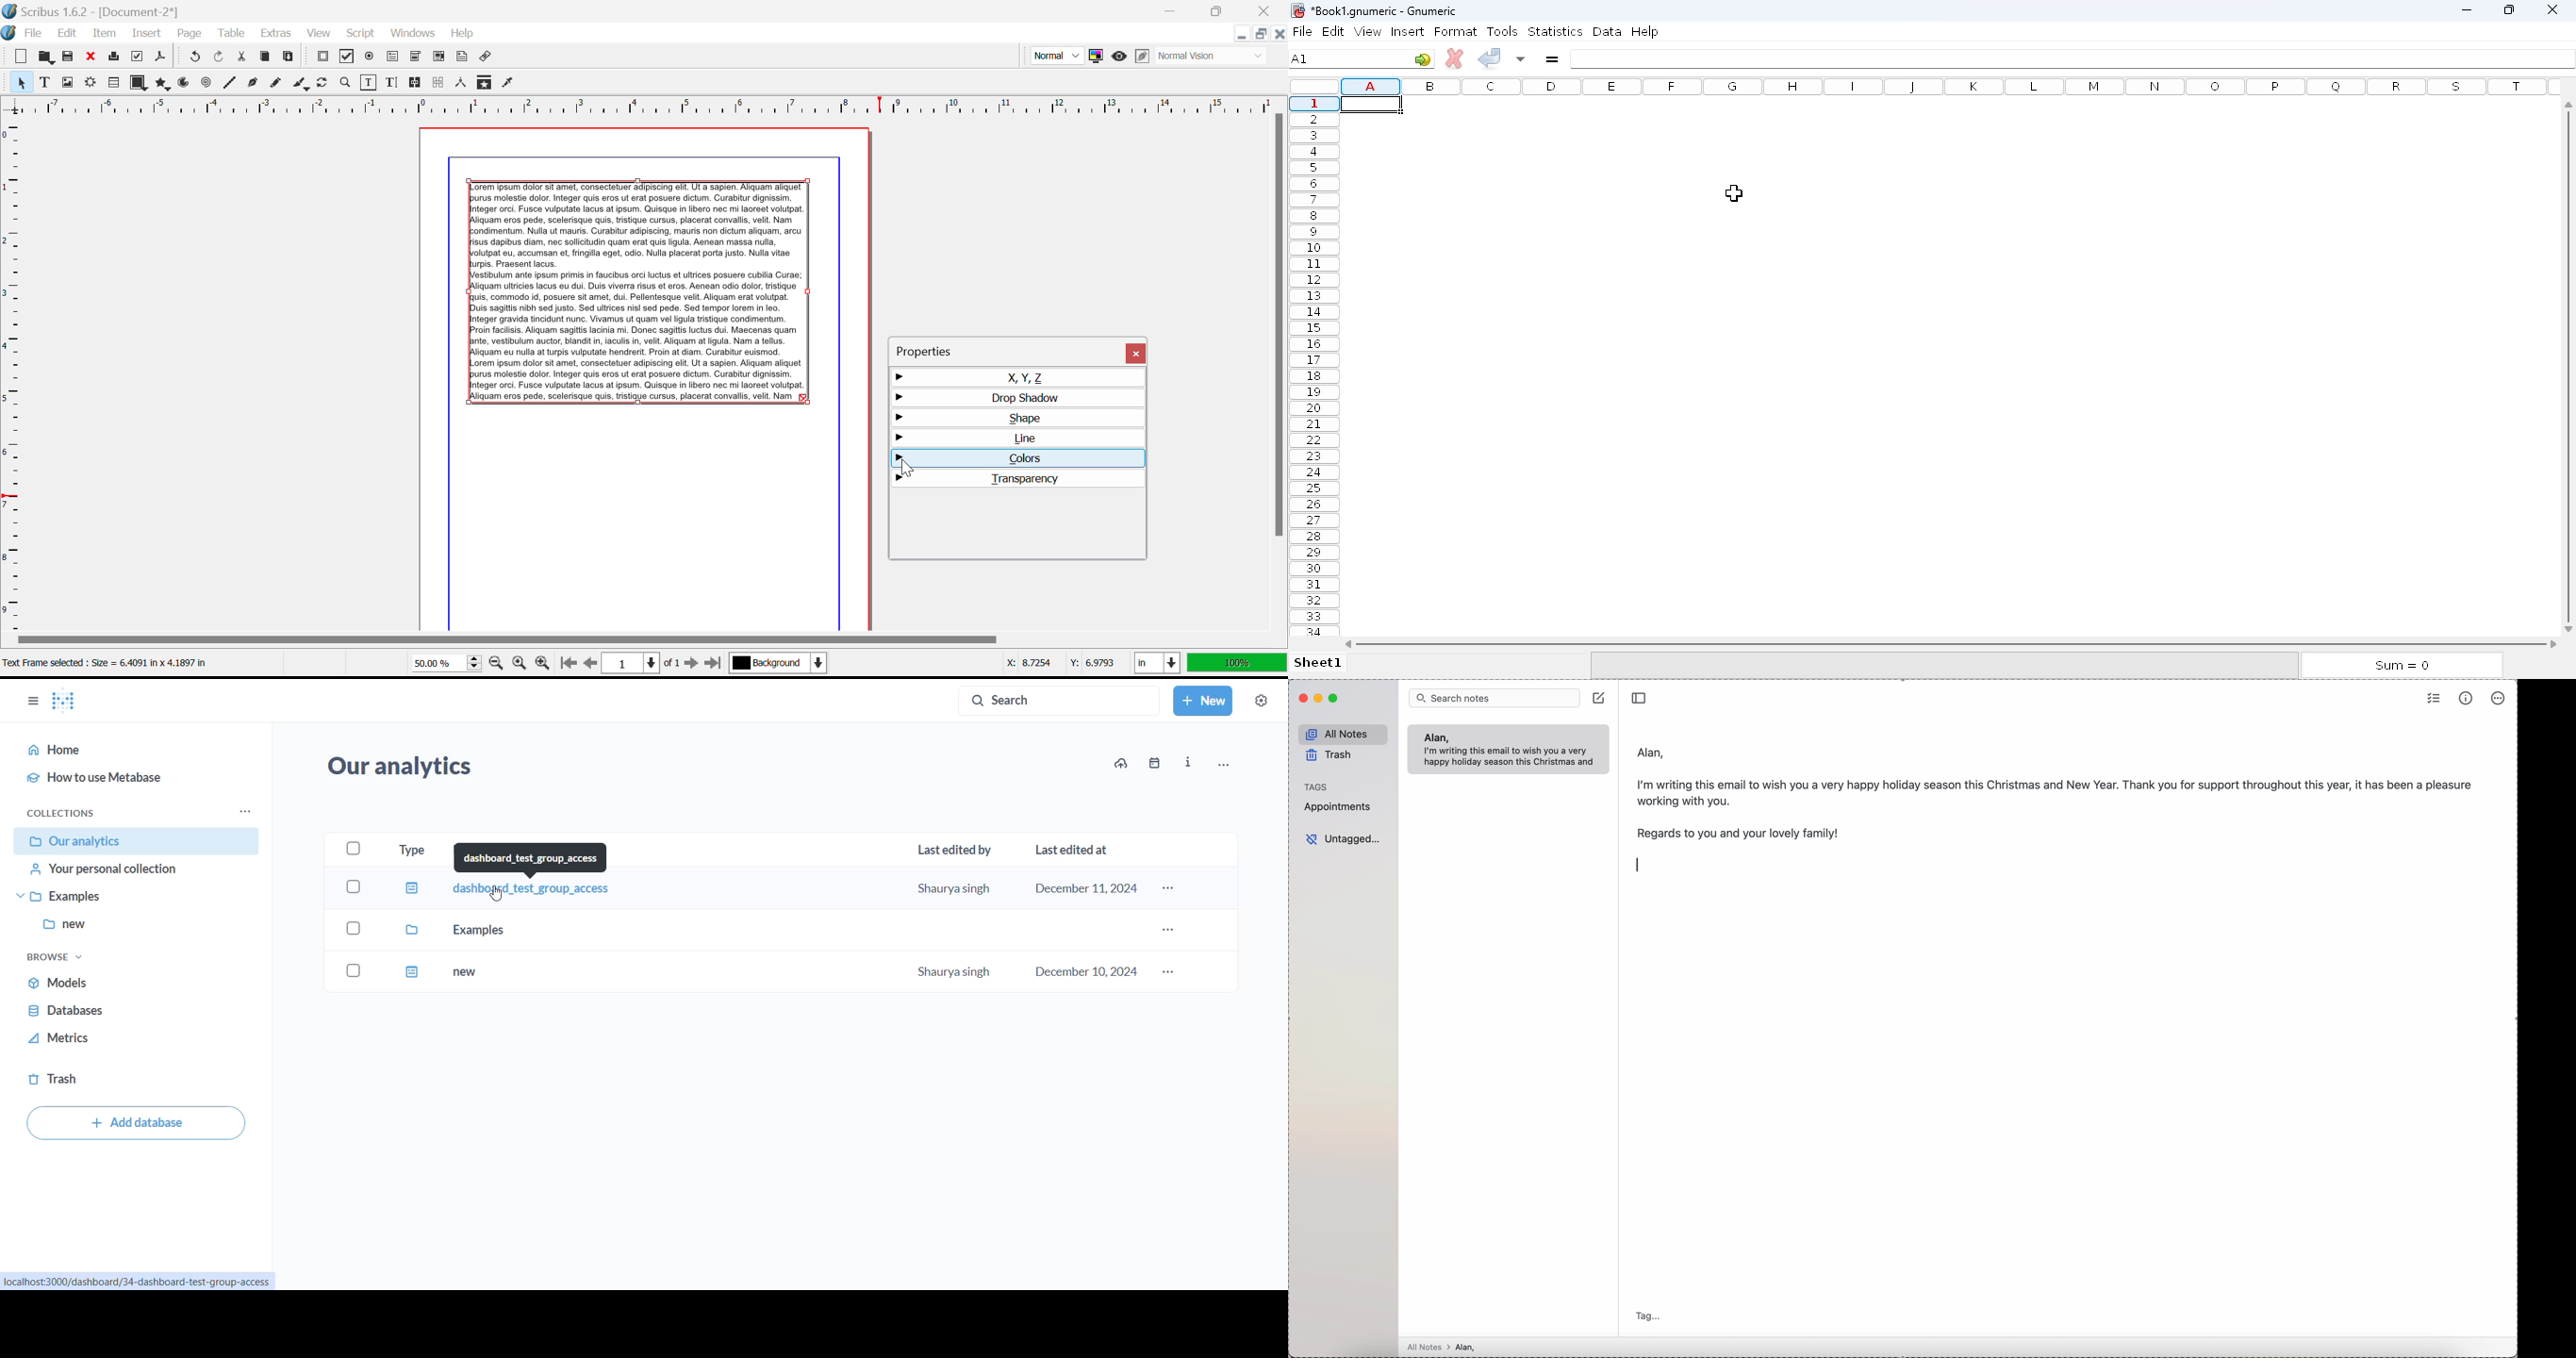  Describe the element at coordinates (1635, 862) in the screenshot. I see `enter` at that location.